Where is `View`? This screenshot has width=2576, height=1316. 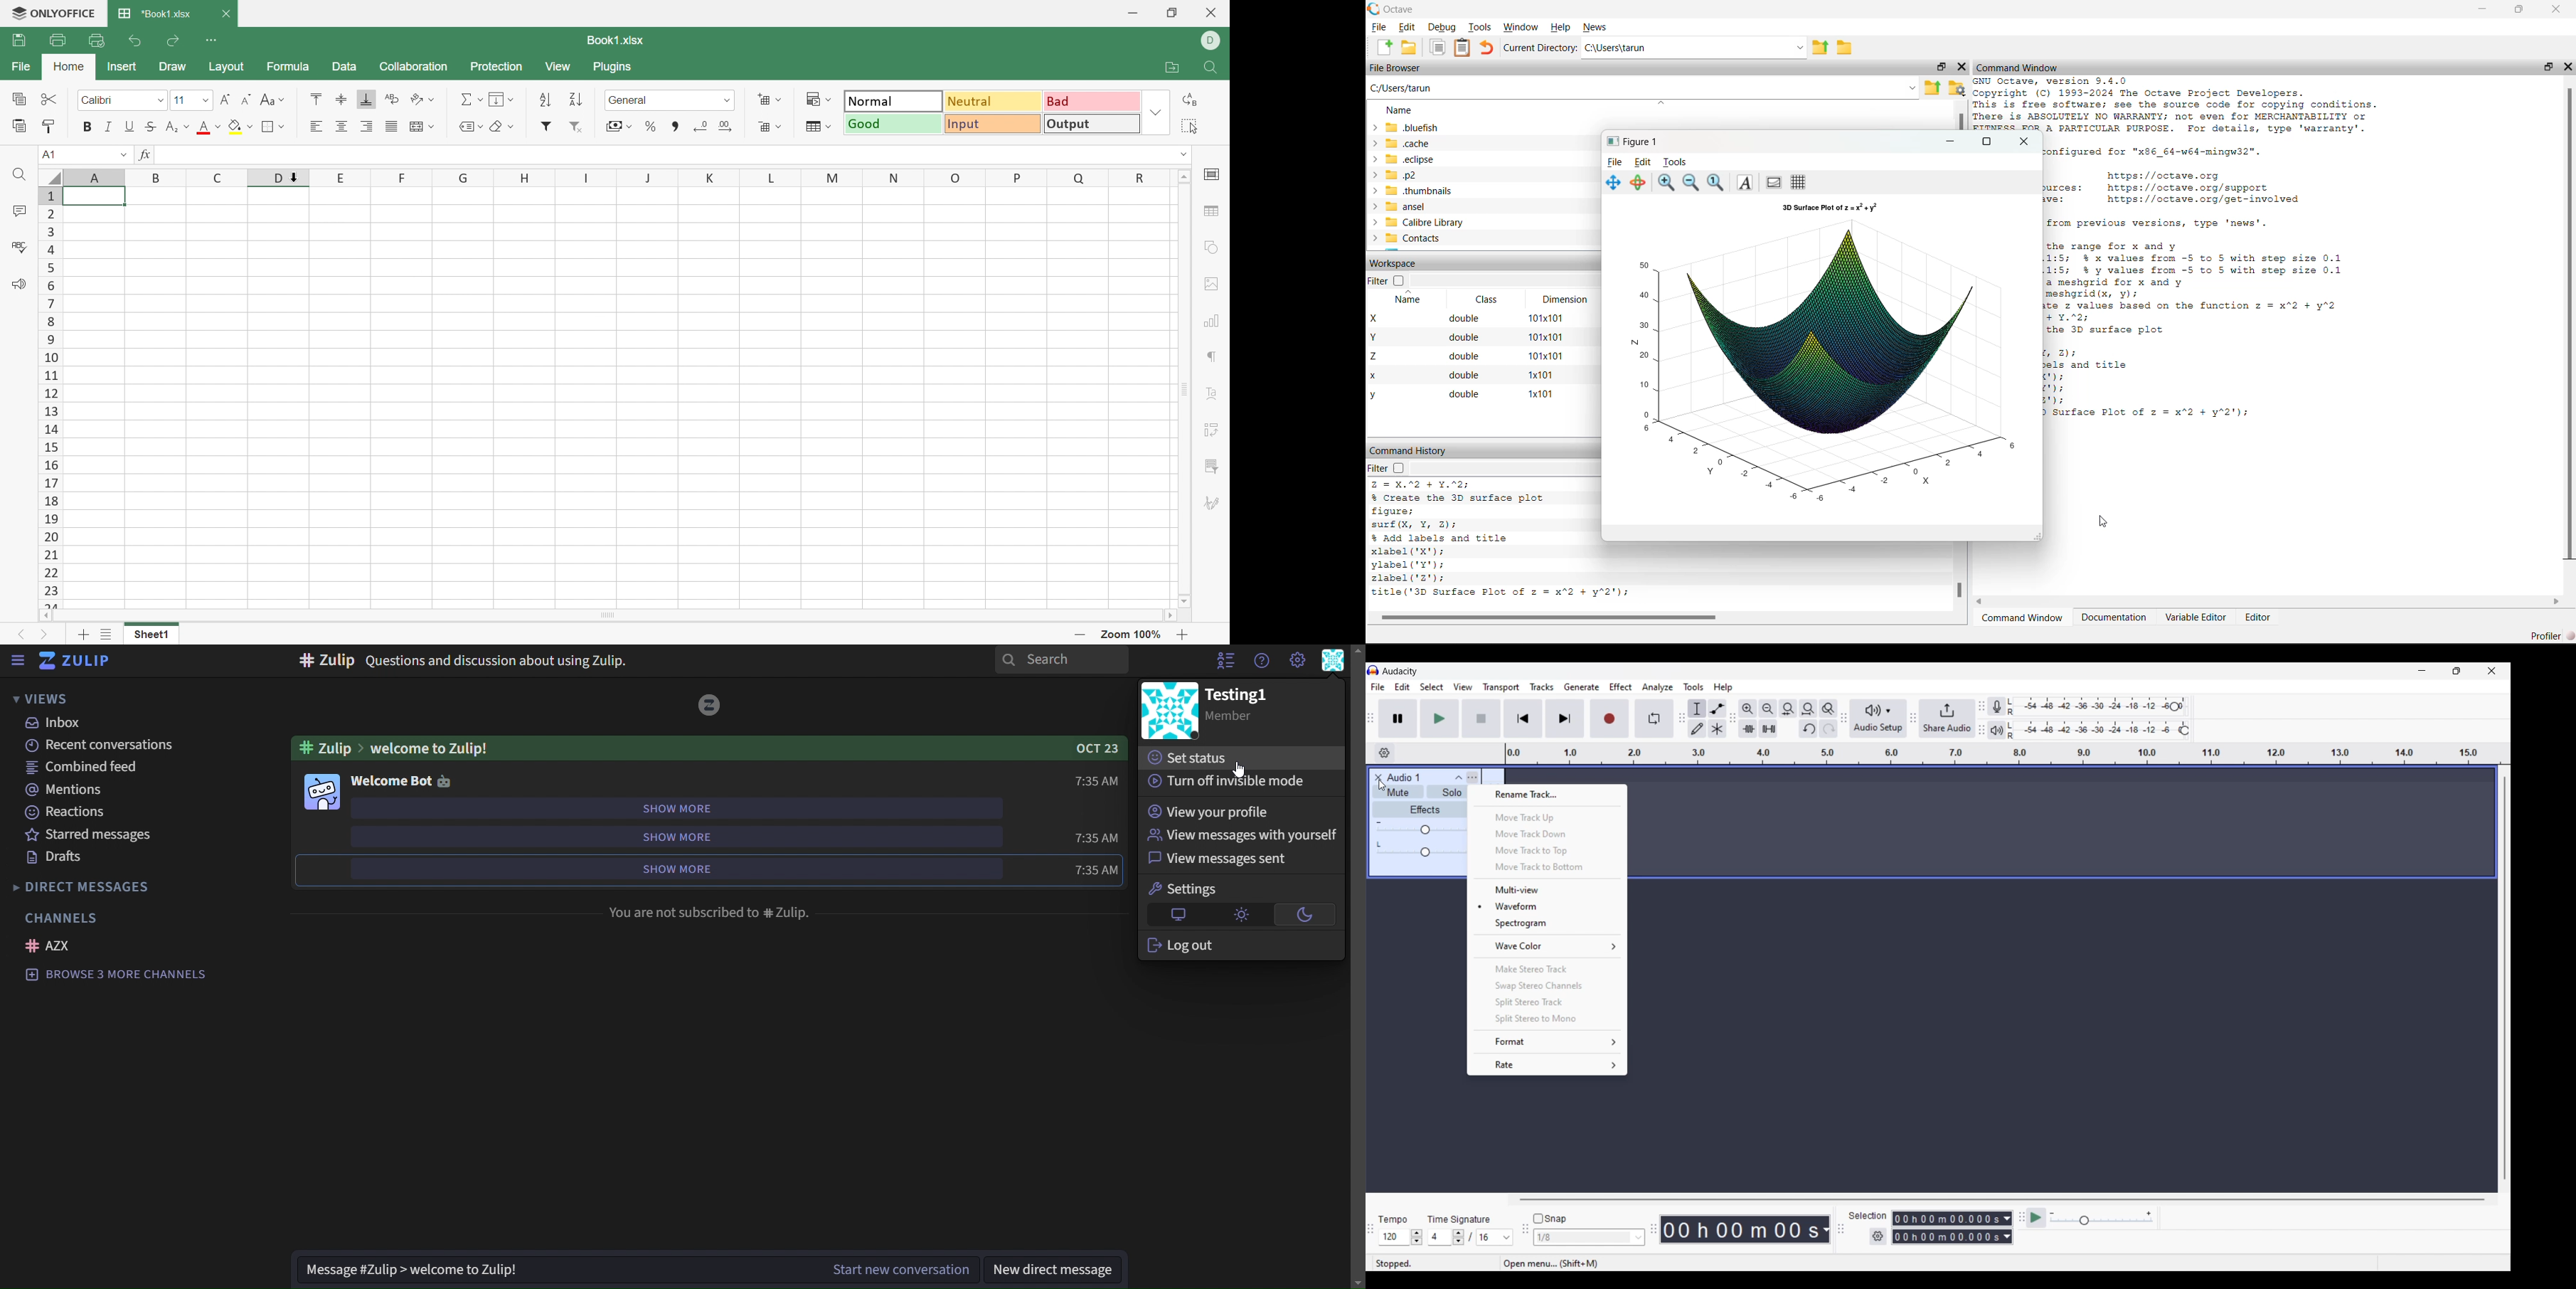
View is located at coordinates (560, 67).